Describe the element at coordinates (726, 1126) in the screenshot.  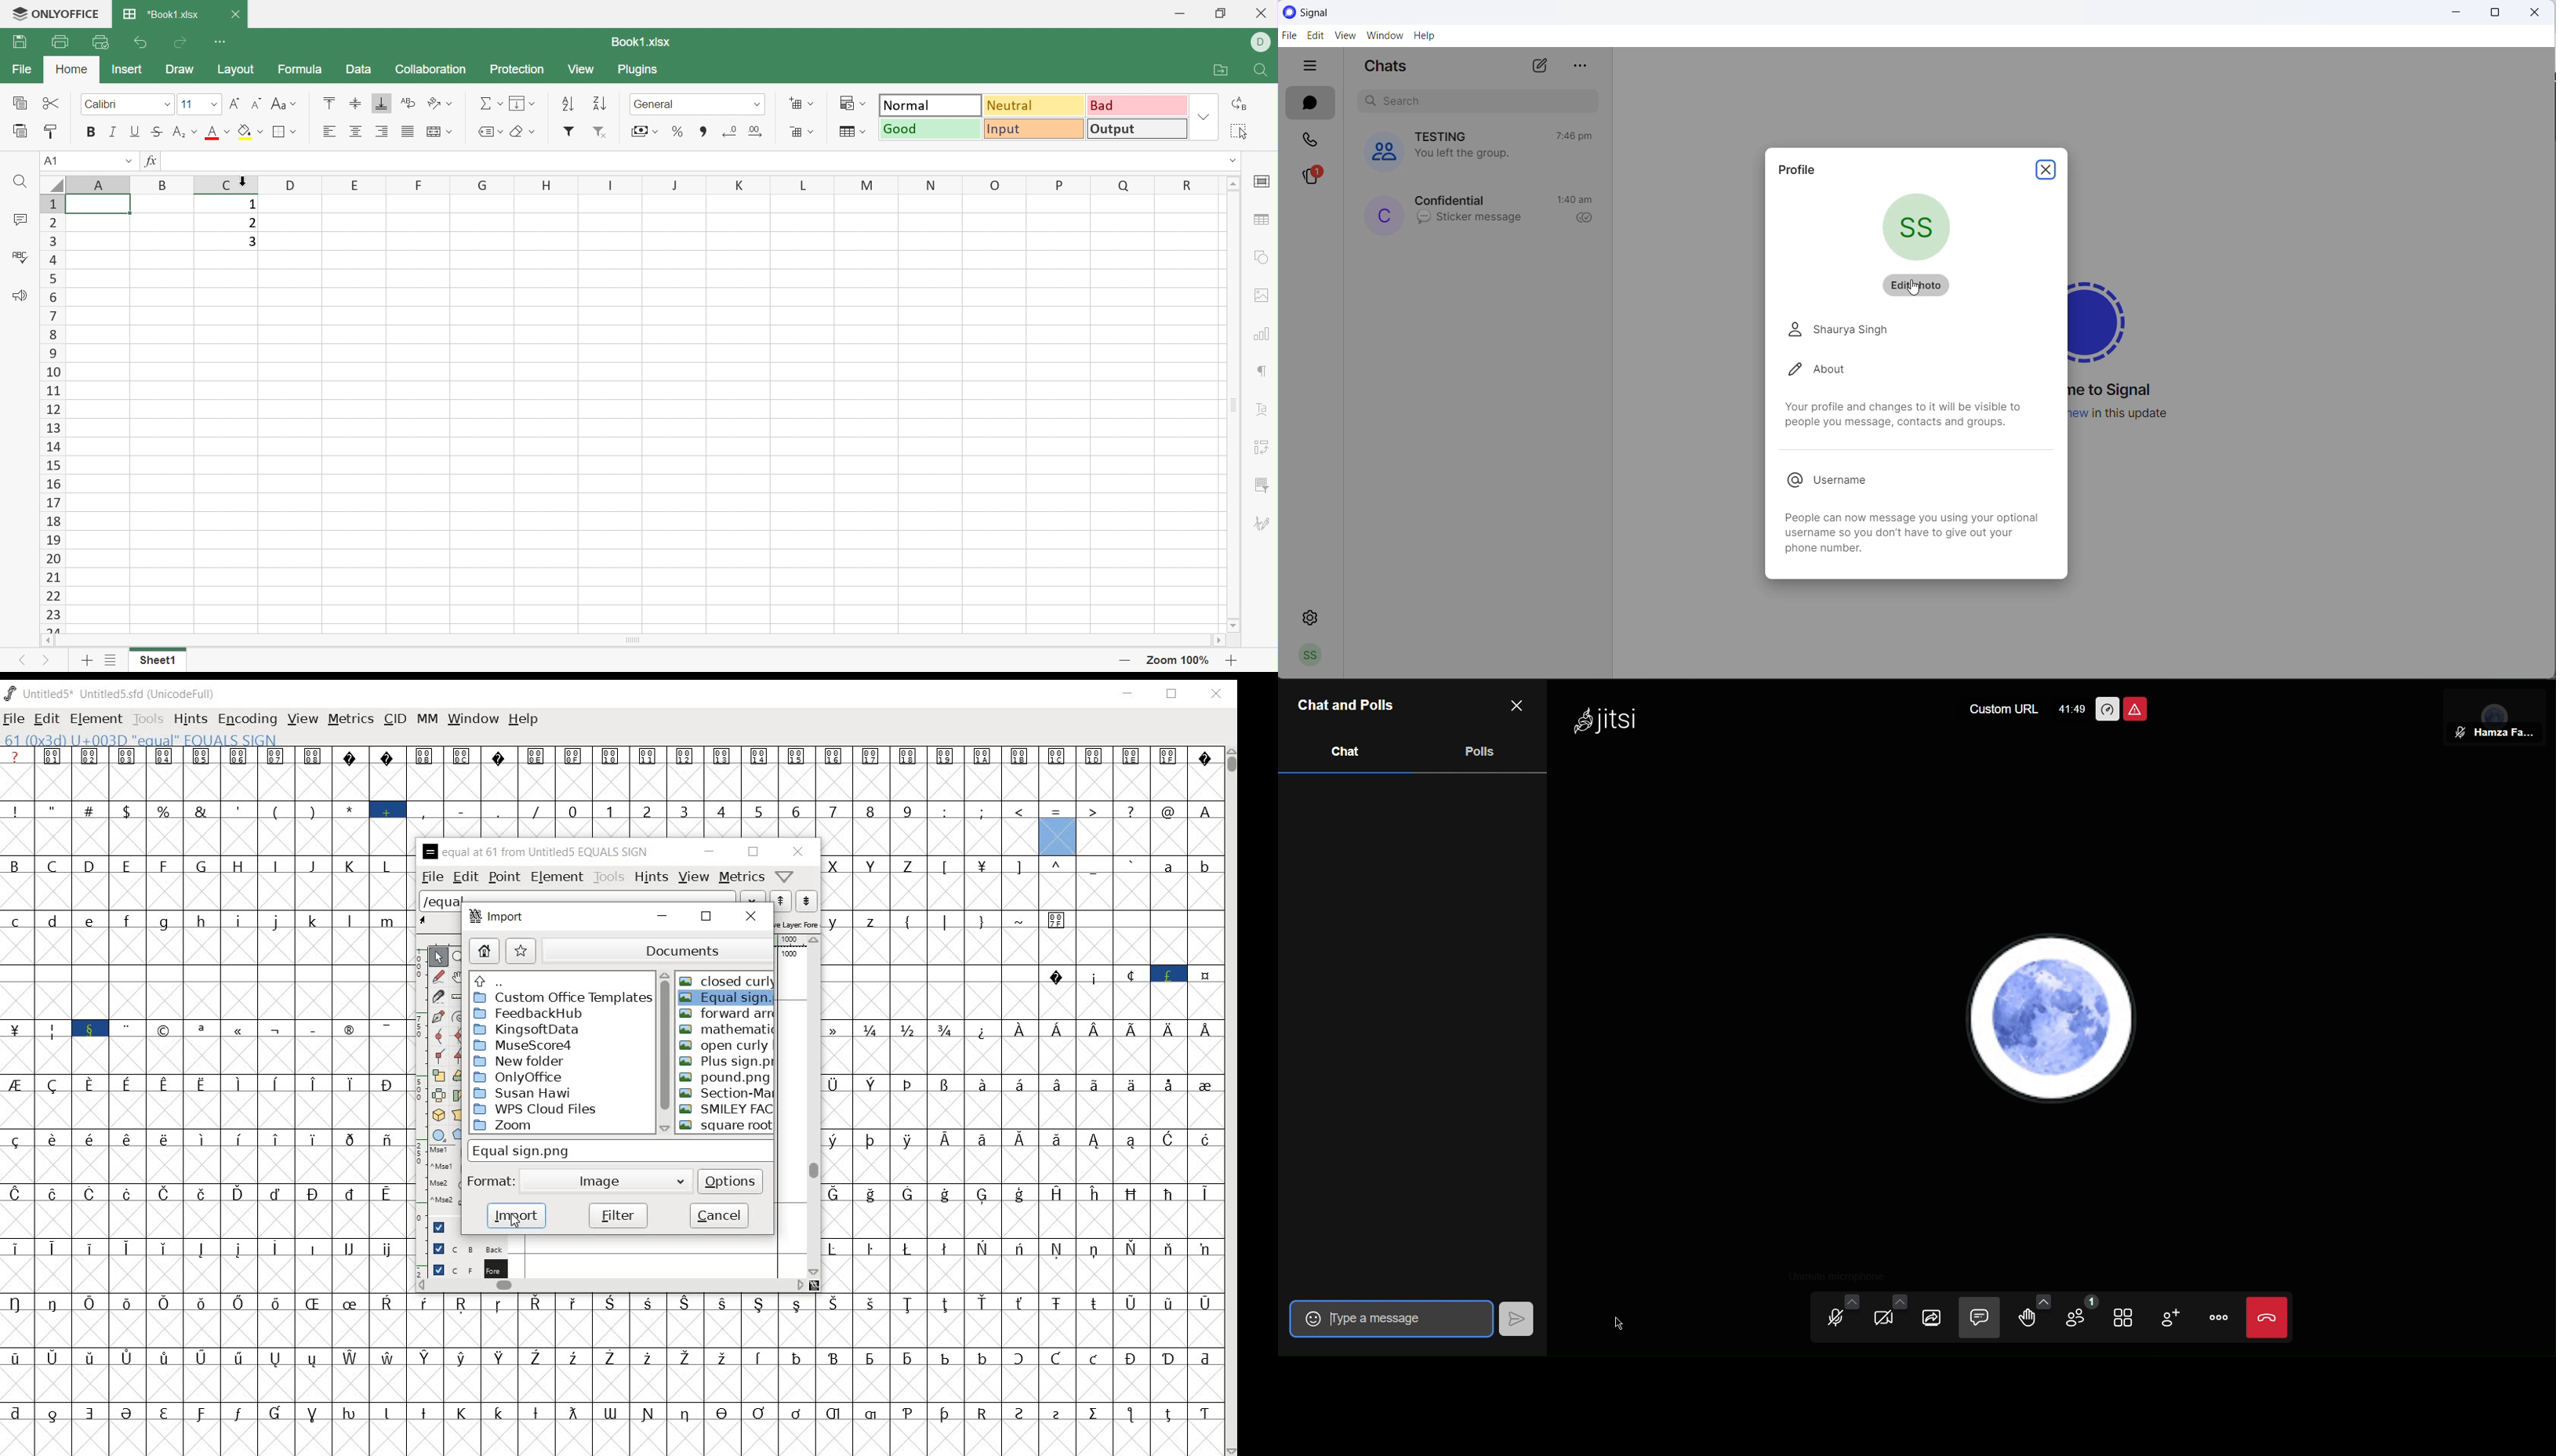
I see `SQUARE ROOT` at that location.